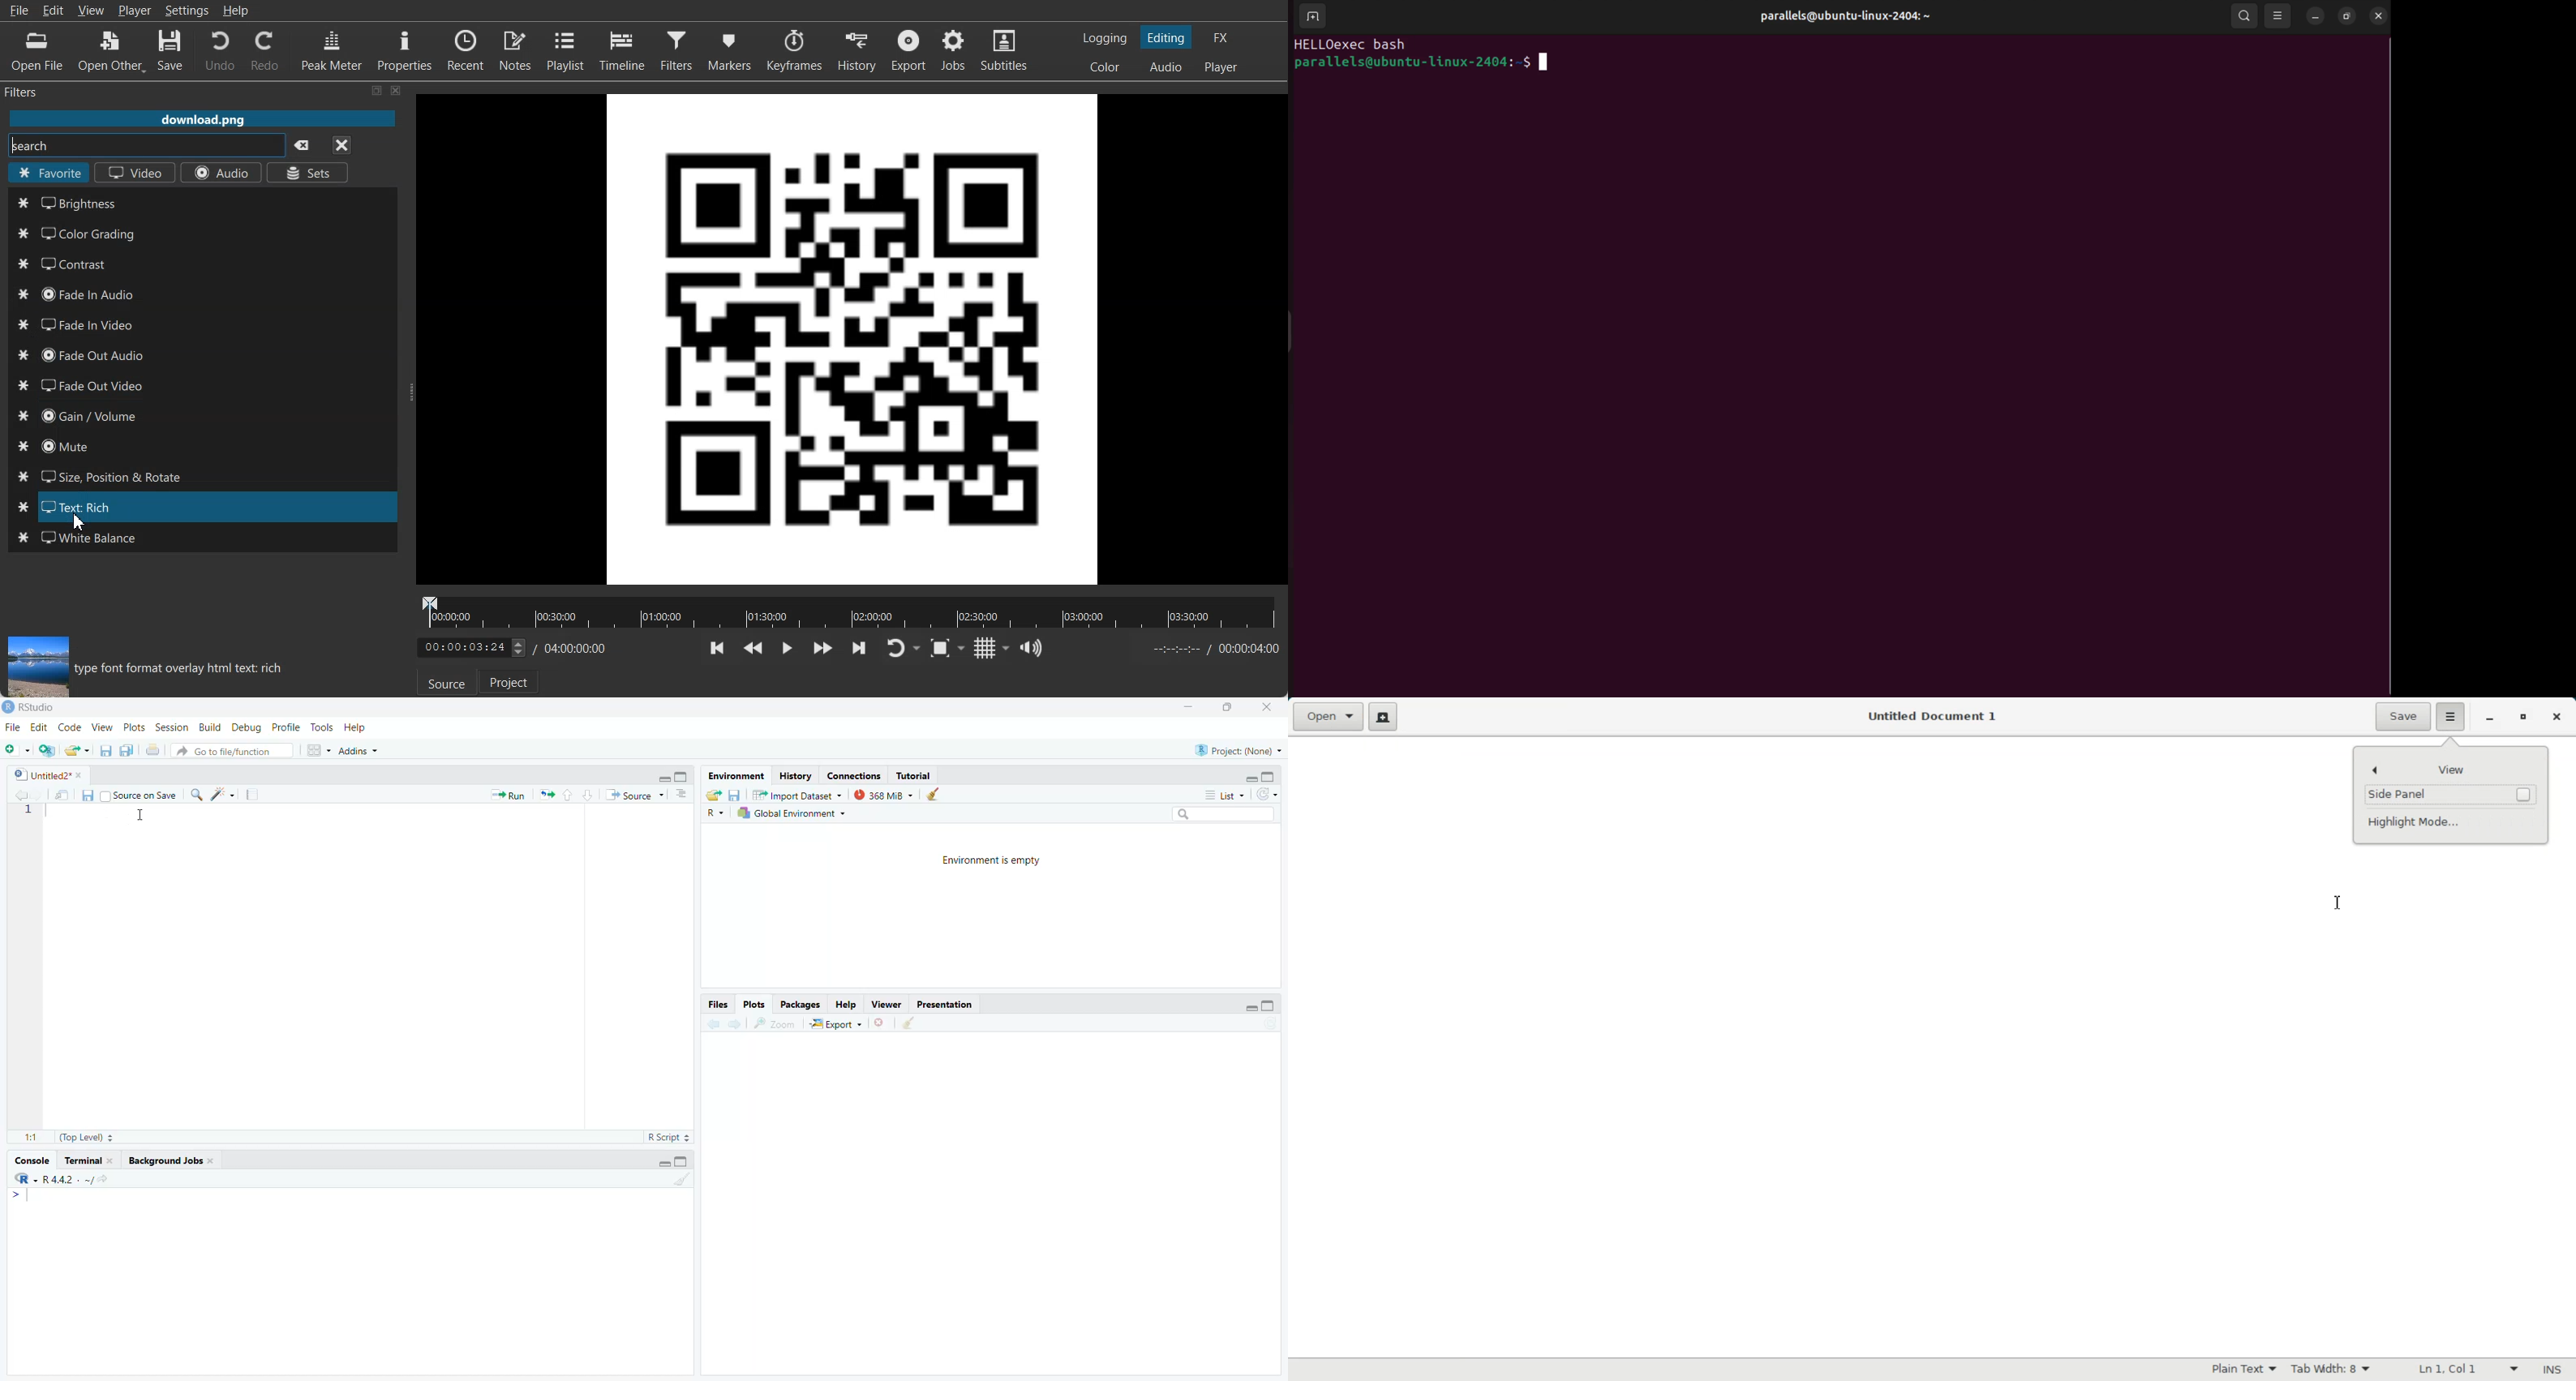  Describe the element at coordinates (14, 728) in the screenshot. I see `File` at that location.